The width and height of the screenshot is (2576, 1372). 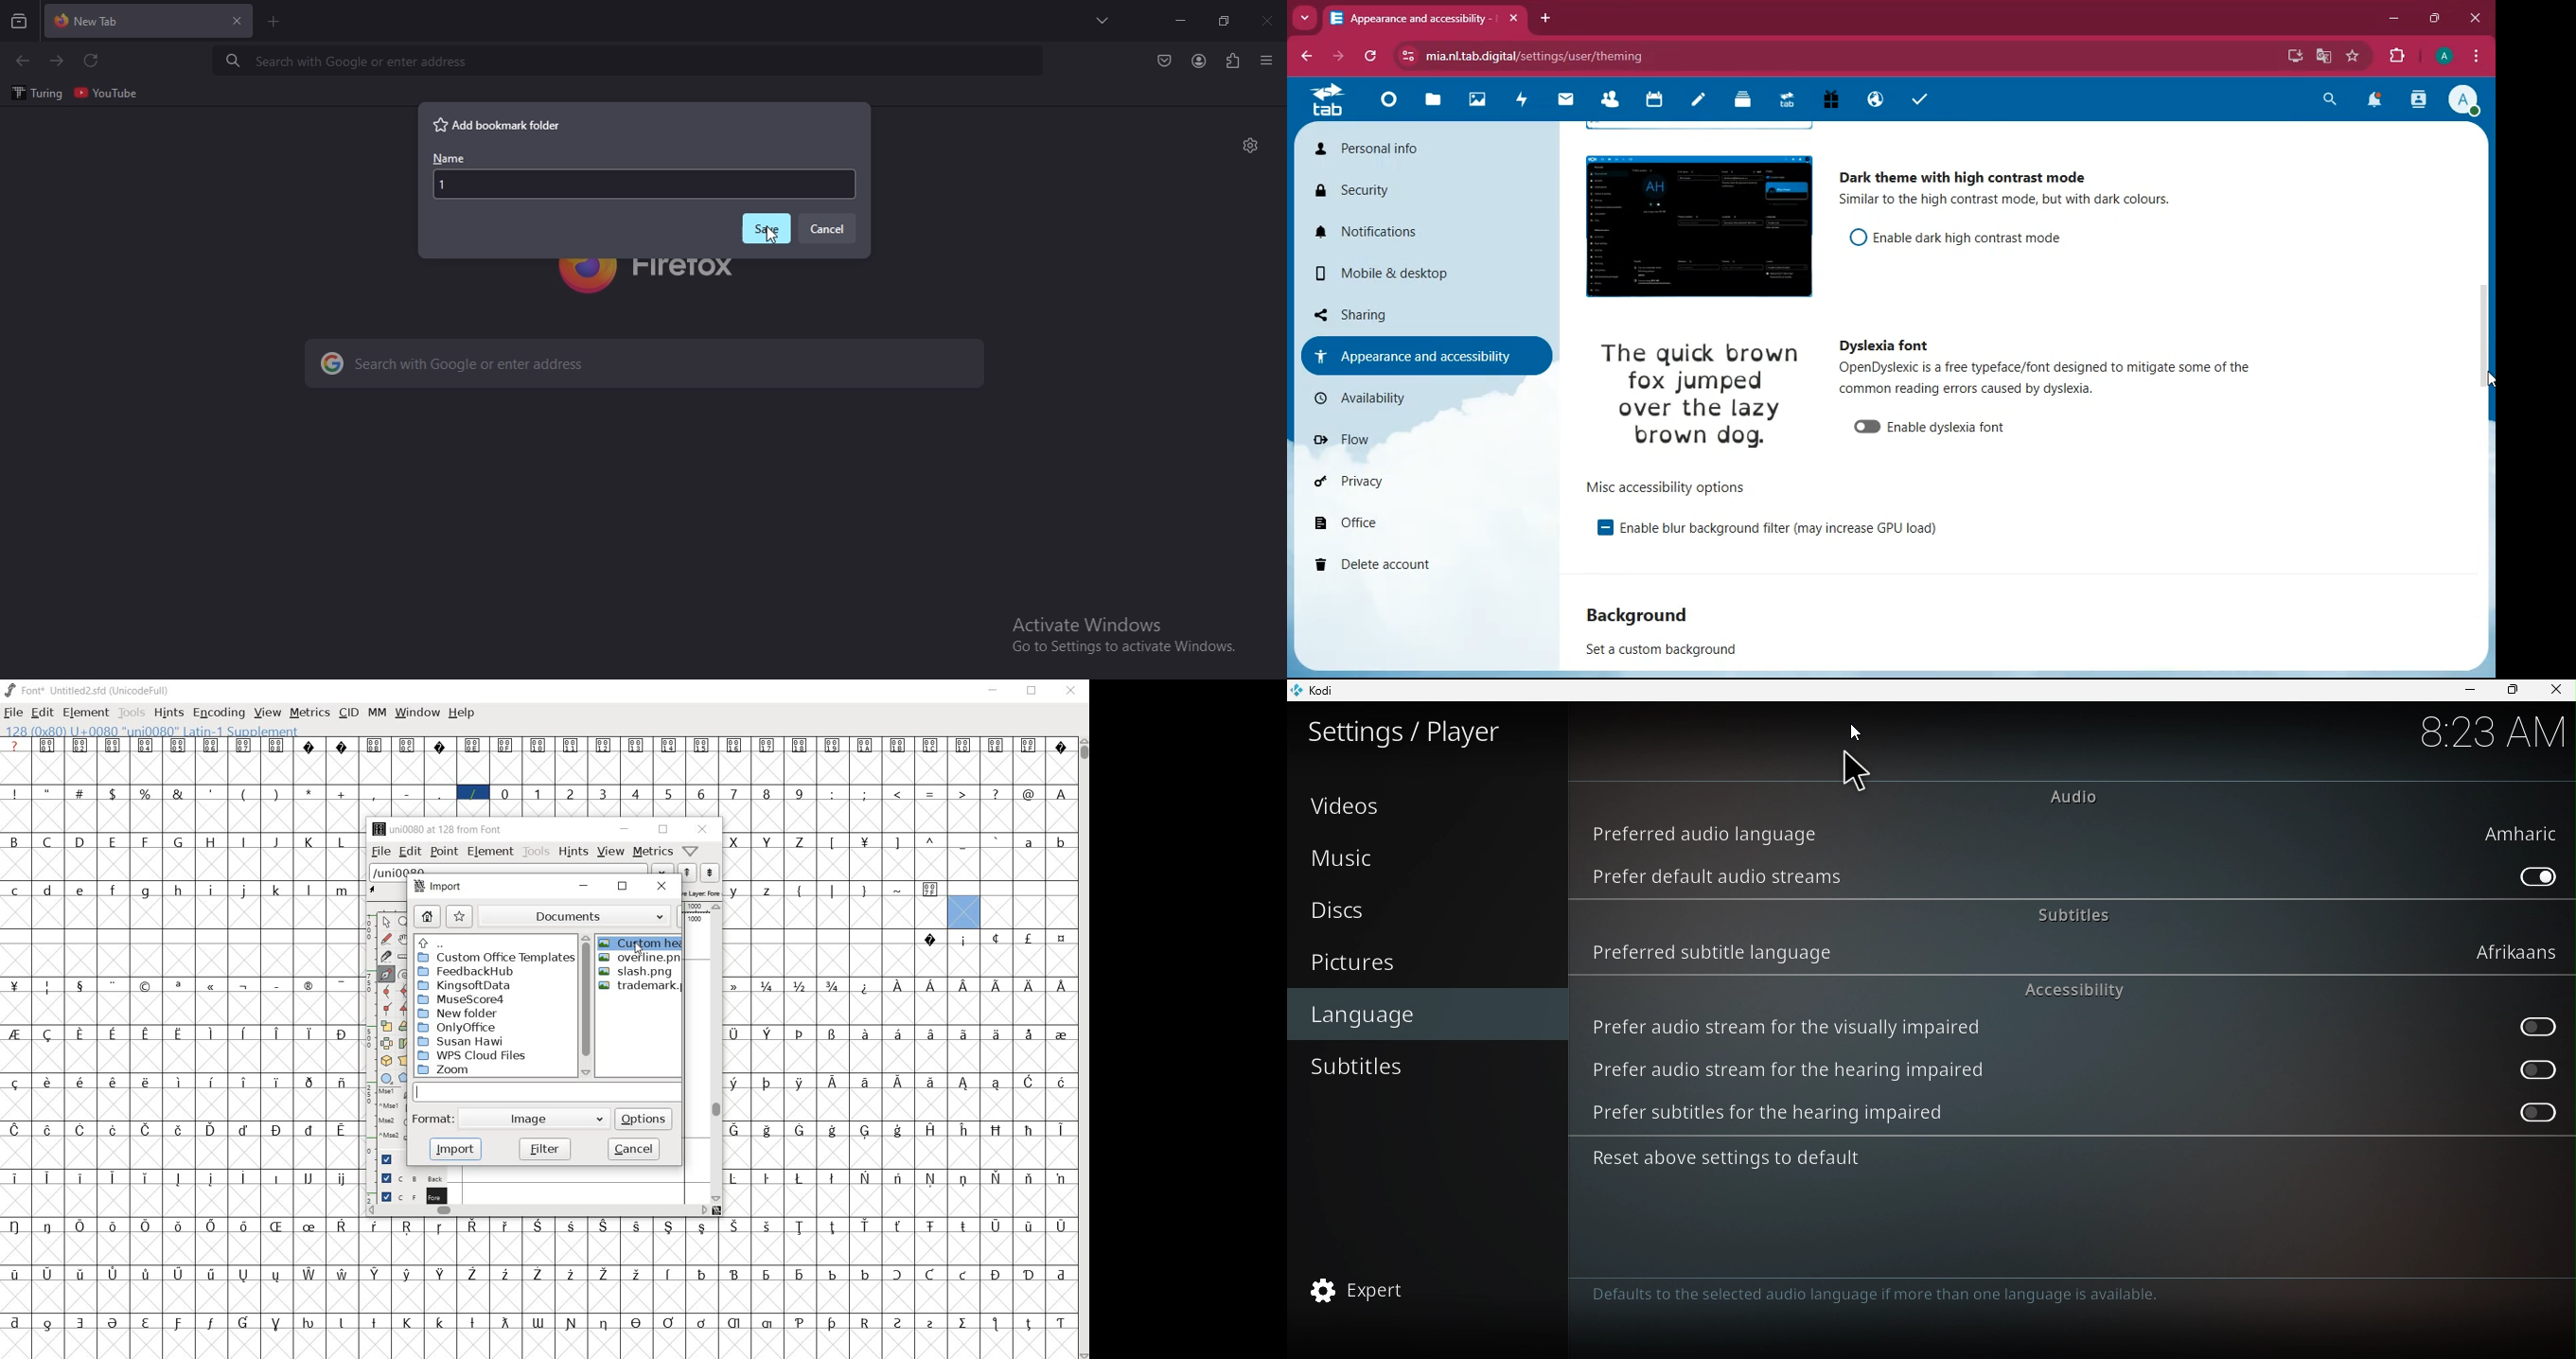 What do you see at coordinates (58, 60) in the screenshot?
I see `click to go to next page` at bounding box center [58, 60].